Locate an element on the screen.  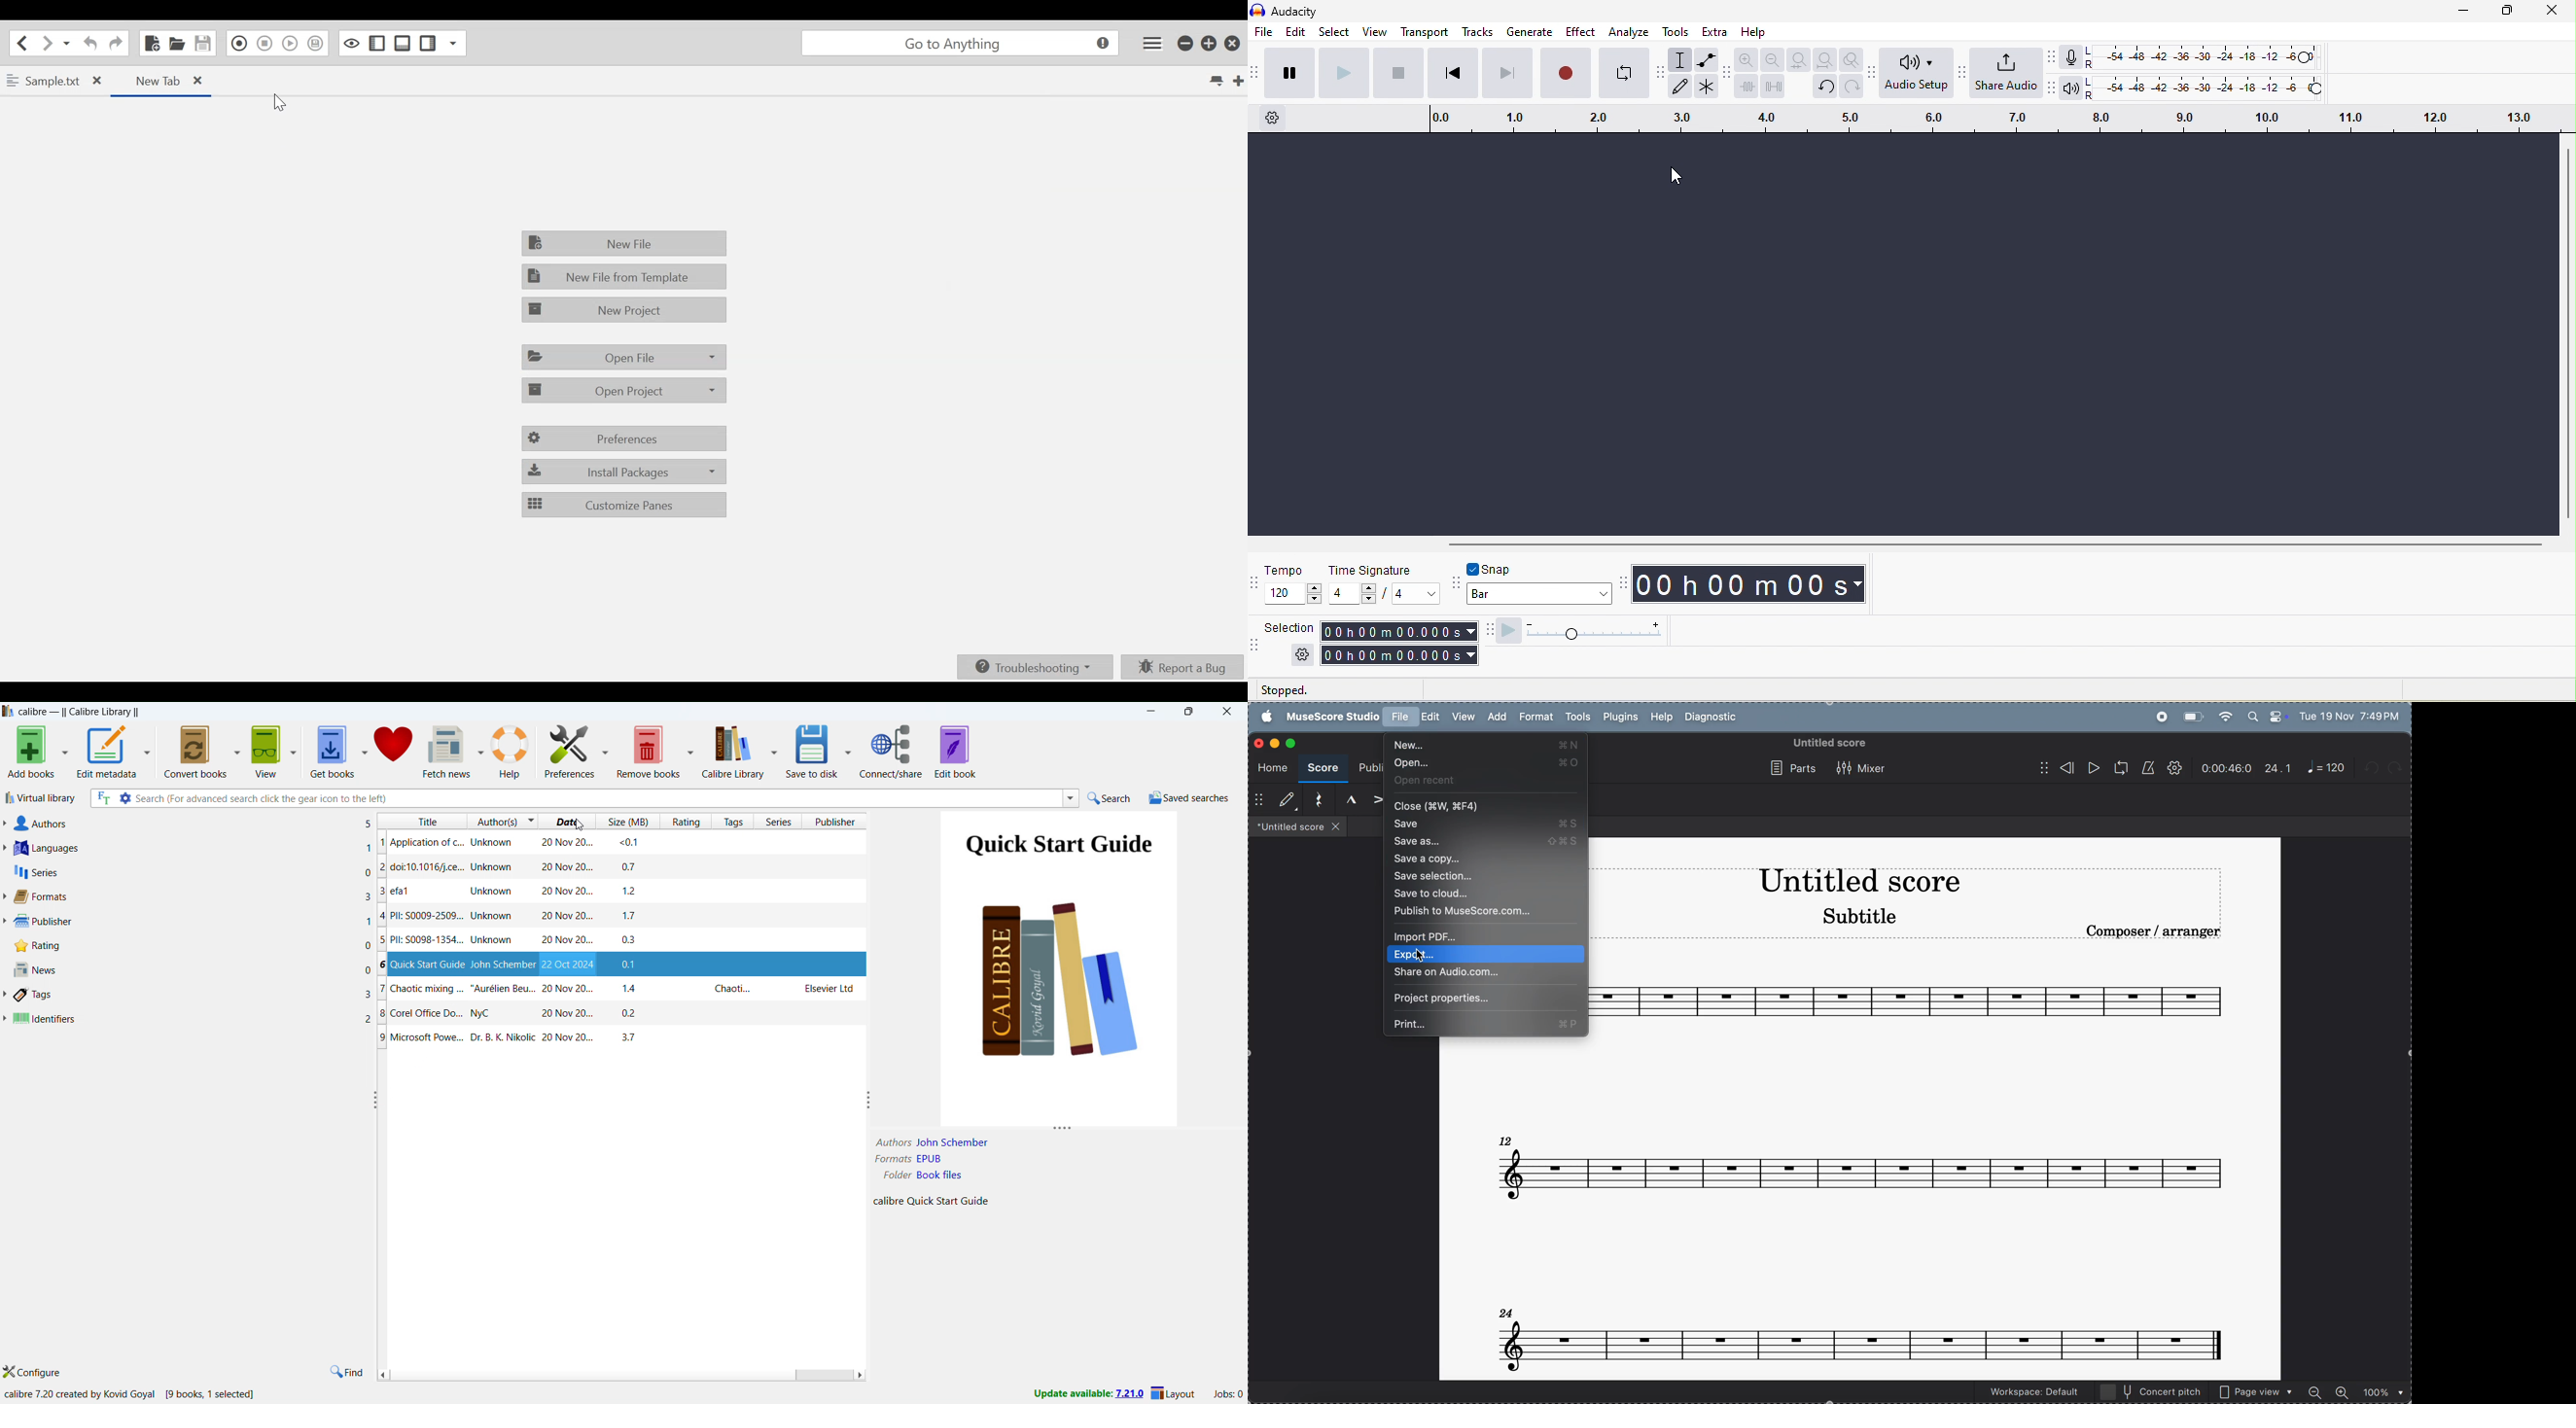
00 h 00 m 00 s is located at coordinates (1754, 584).